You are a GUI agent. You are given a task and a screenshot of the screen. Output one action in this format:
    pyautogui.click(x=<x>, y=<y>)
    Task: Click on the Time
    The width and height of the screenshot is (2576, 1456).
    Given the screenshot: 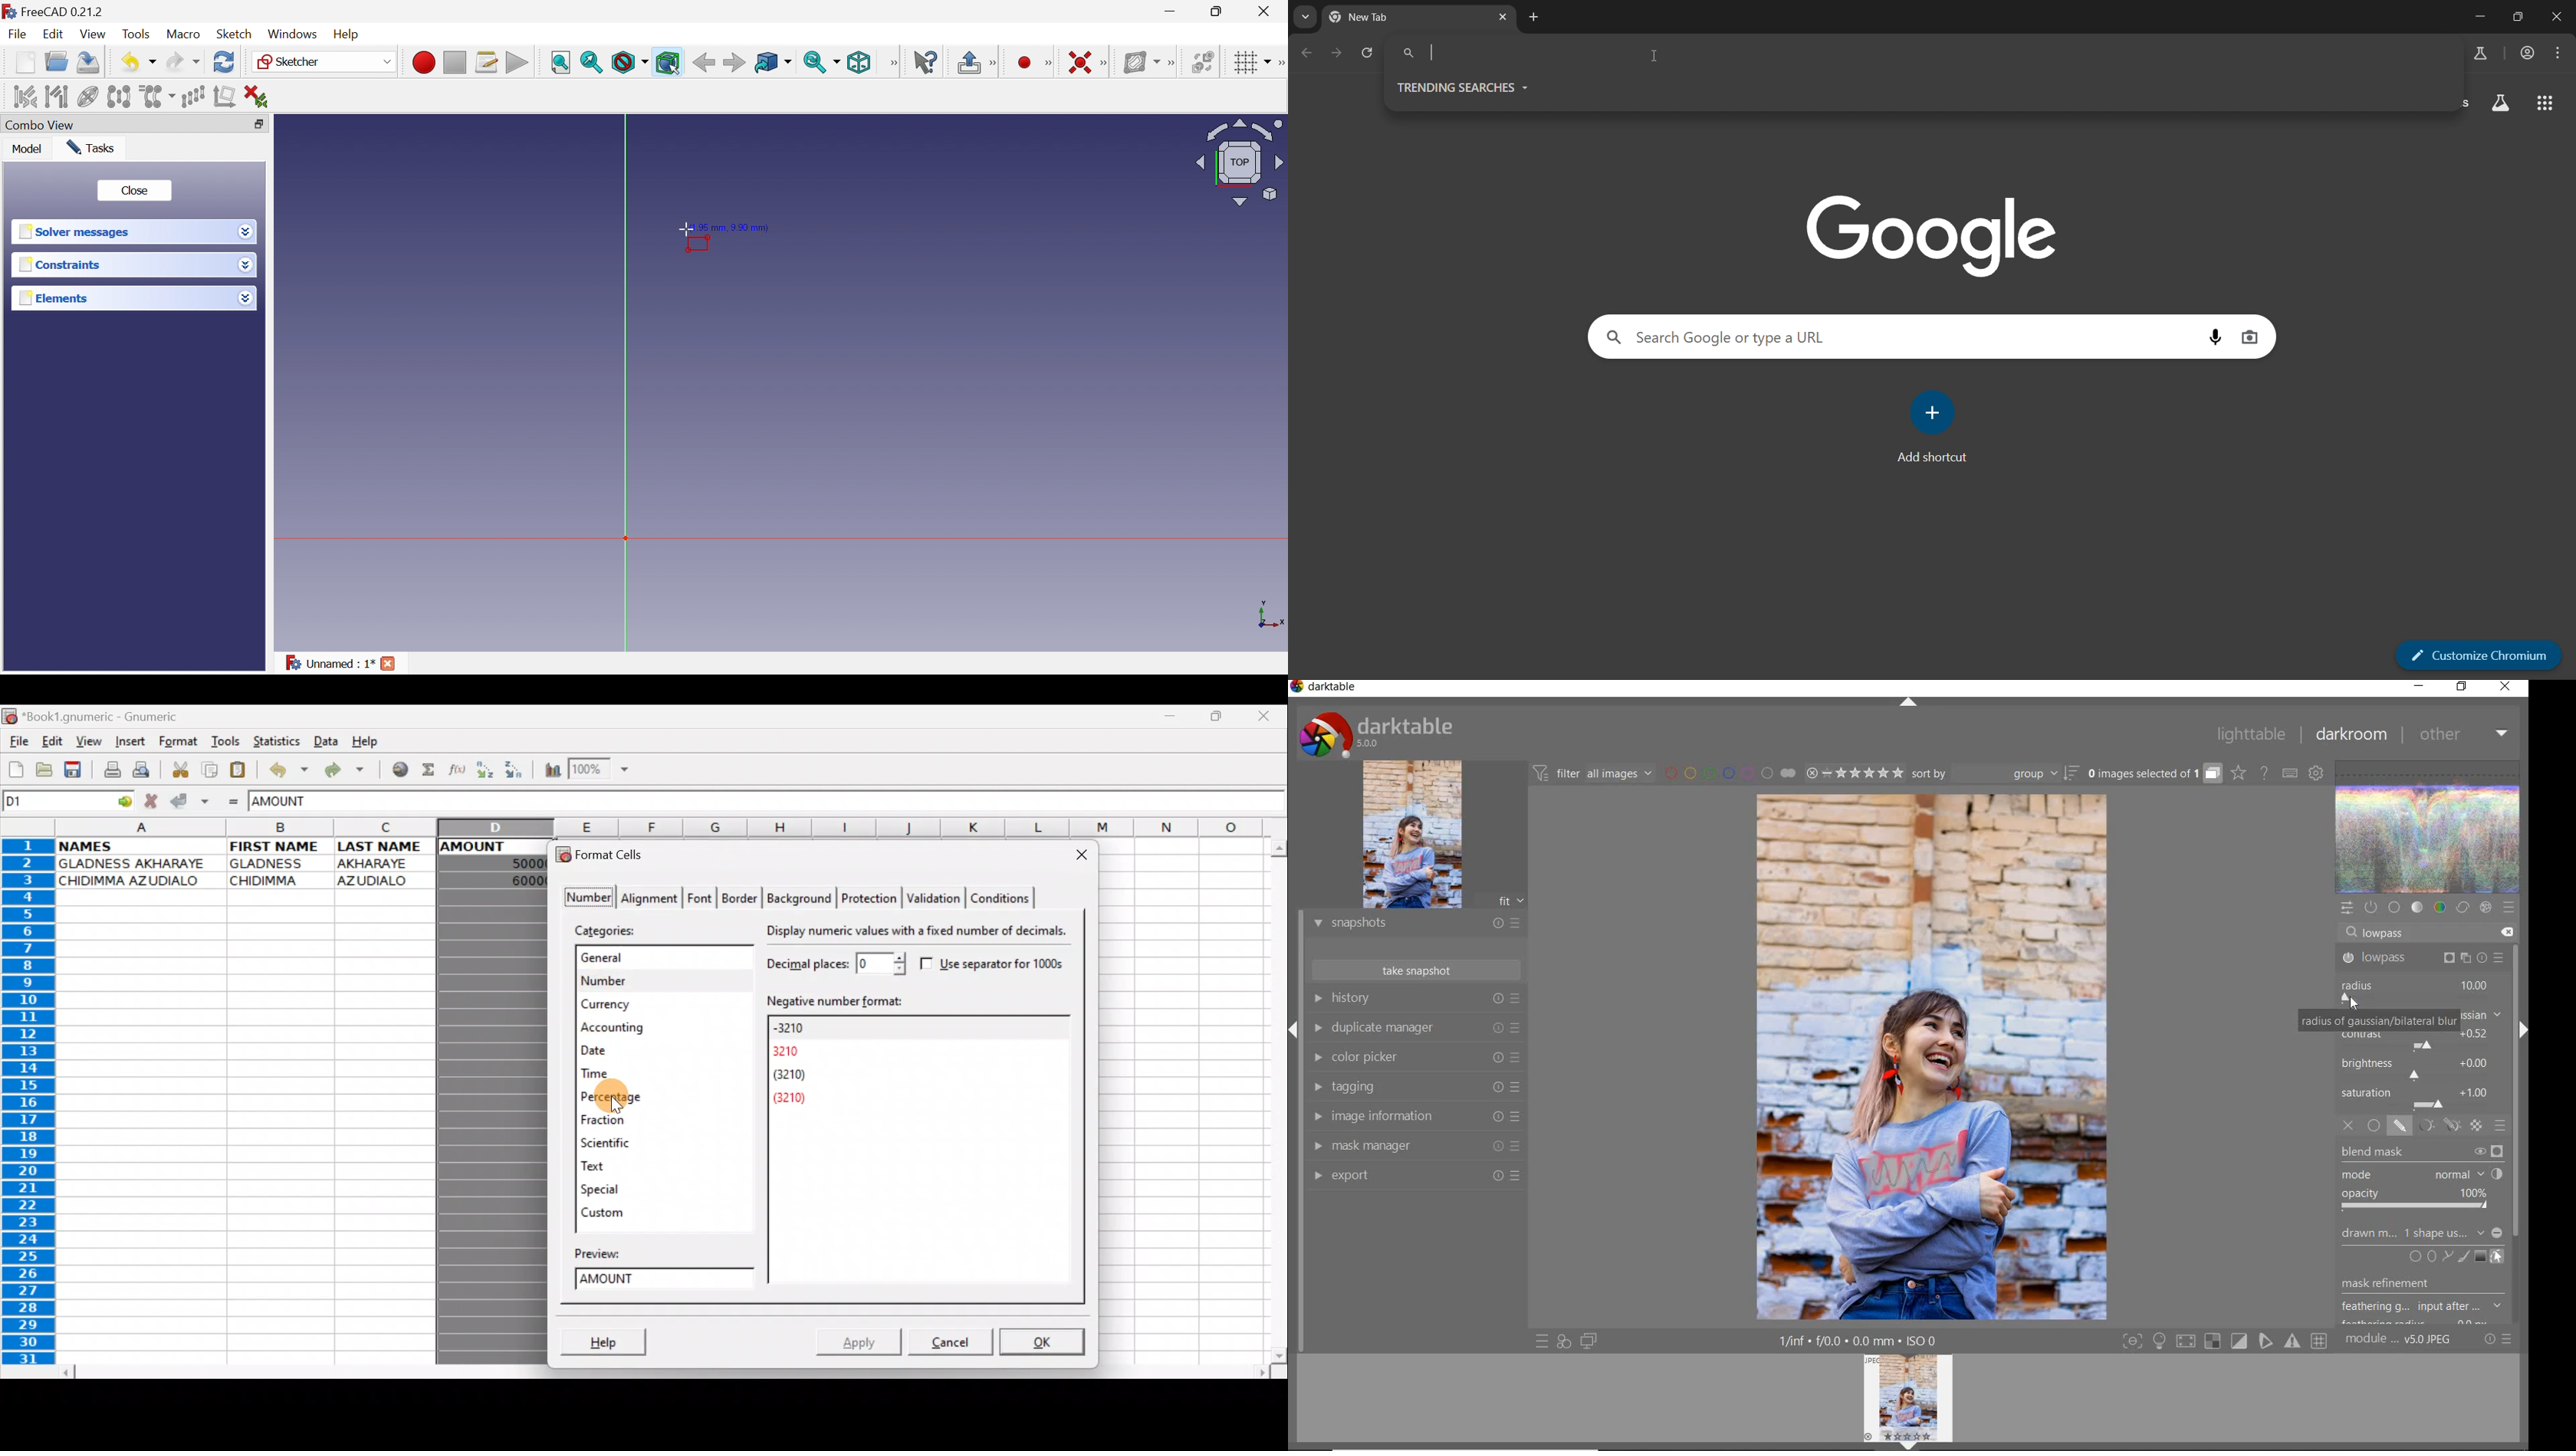 What is the action you would take?
    pyautogui.click(x=631, y=1074)
    